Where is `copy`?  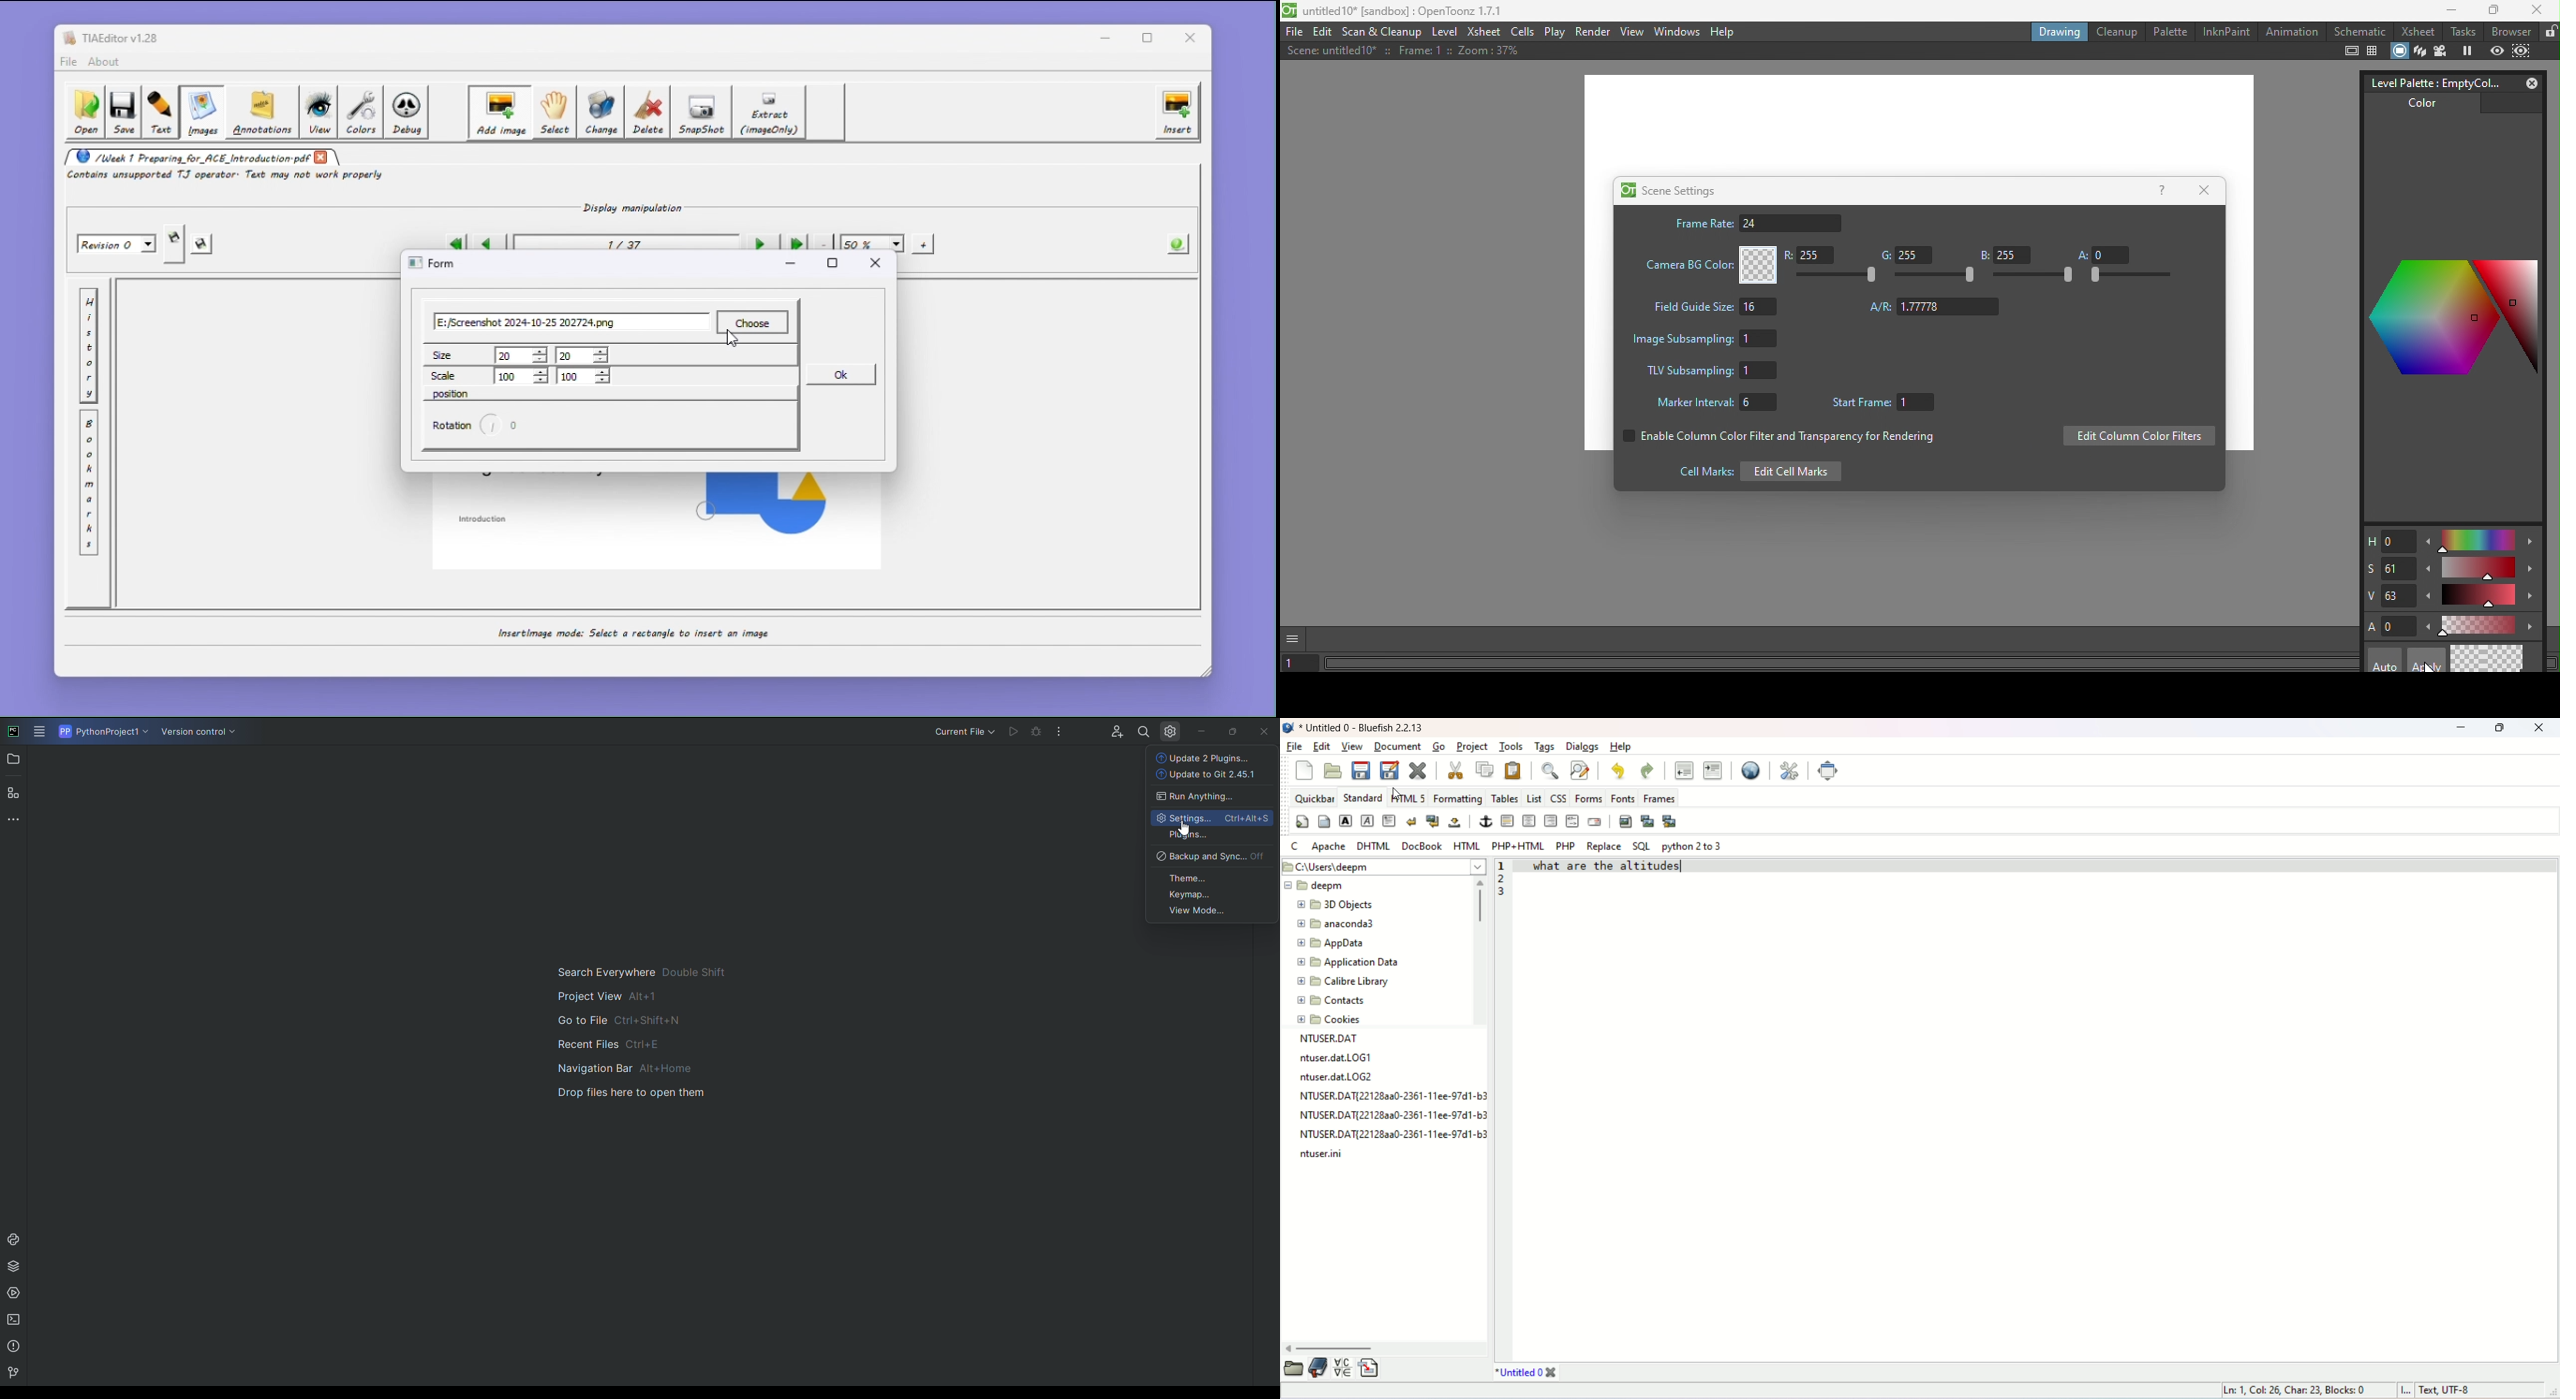 copy is located at coordinates (1484, 770).